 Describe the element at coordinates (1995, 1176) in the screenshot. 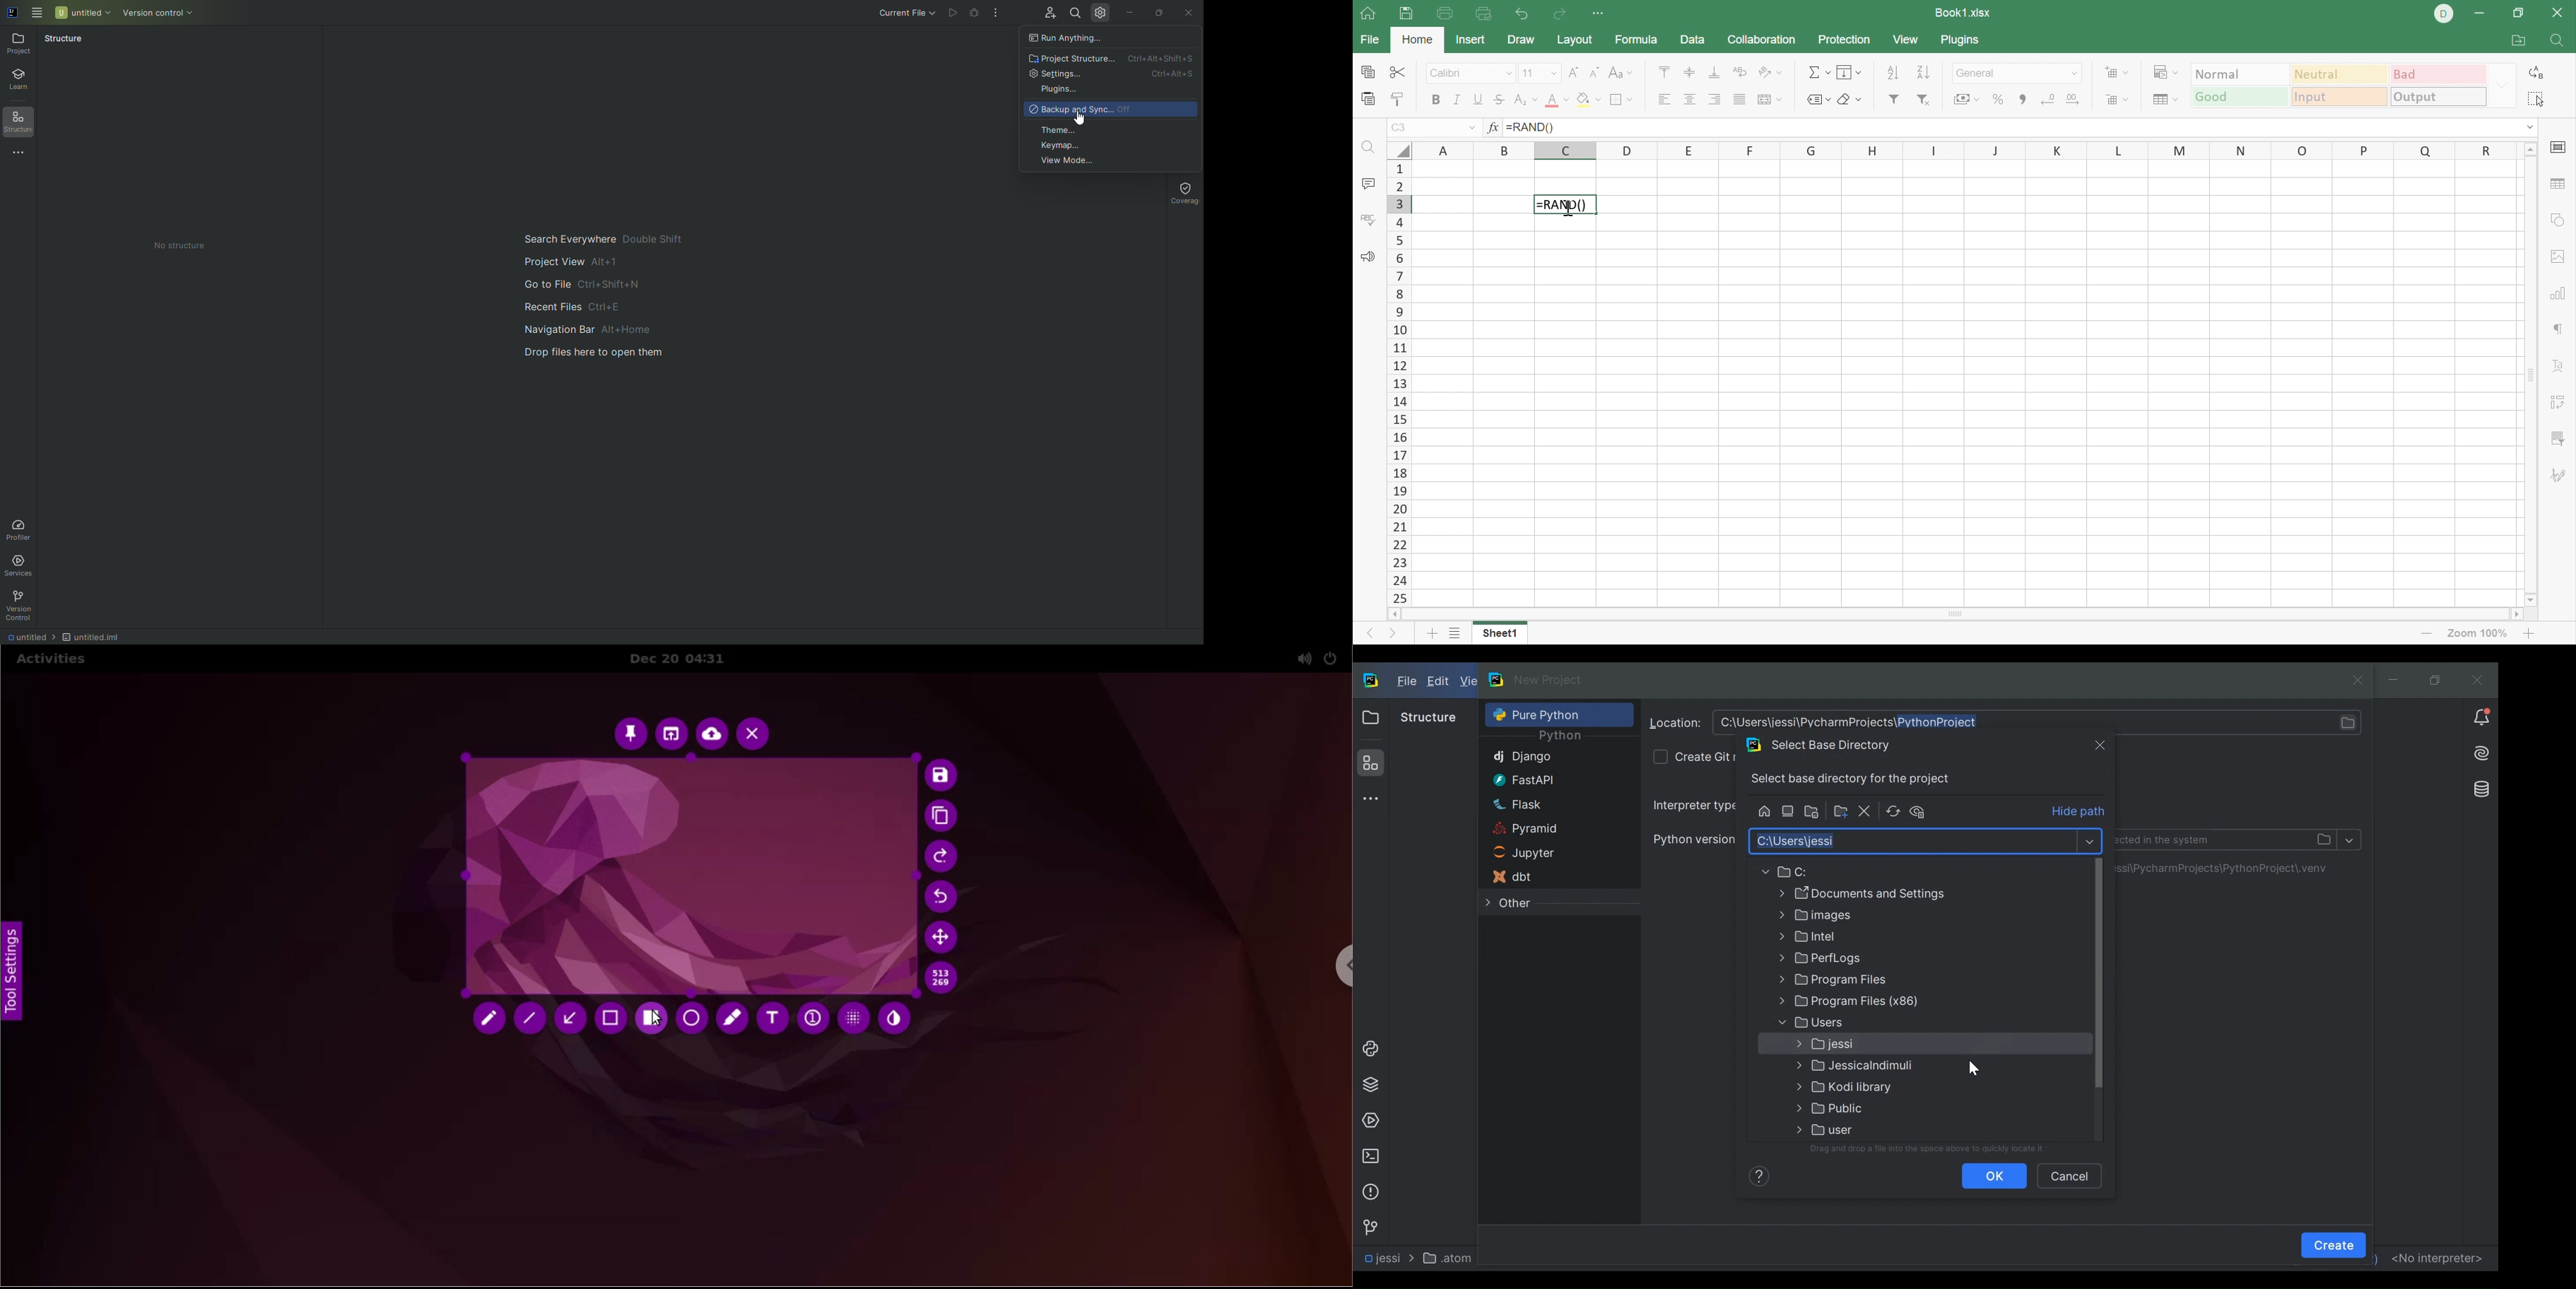

I see `OK` at that location.